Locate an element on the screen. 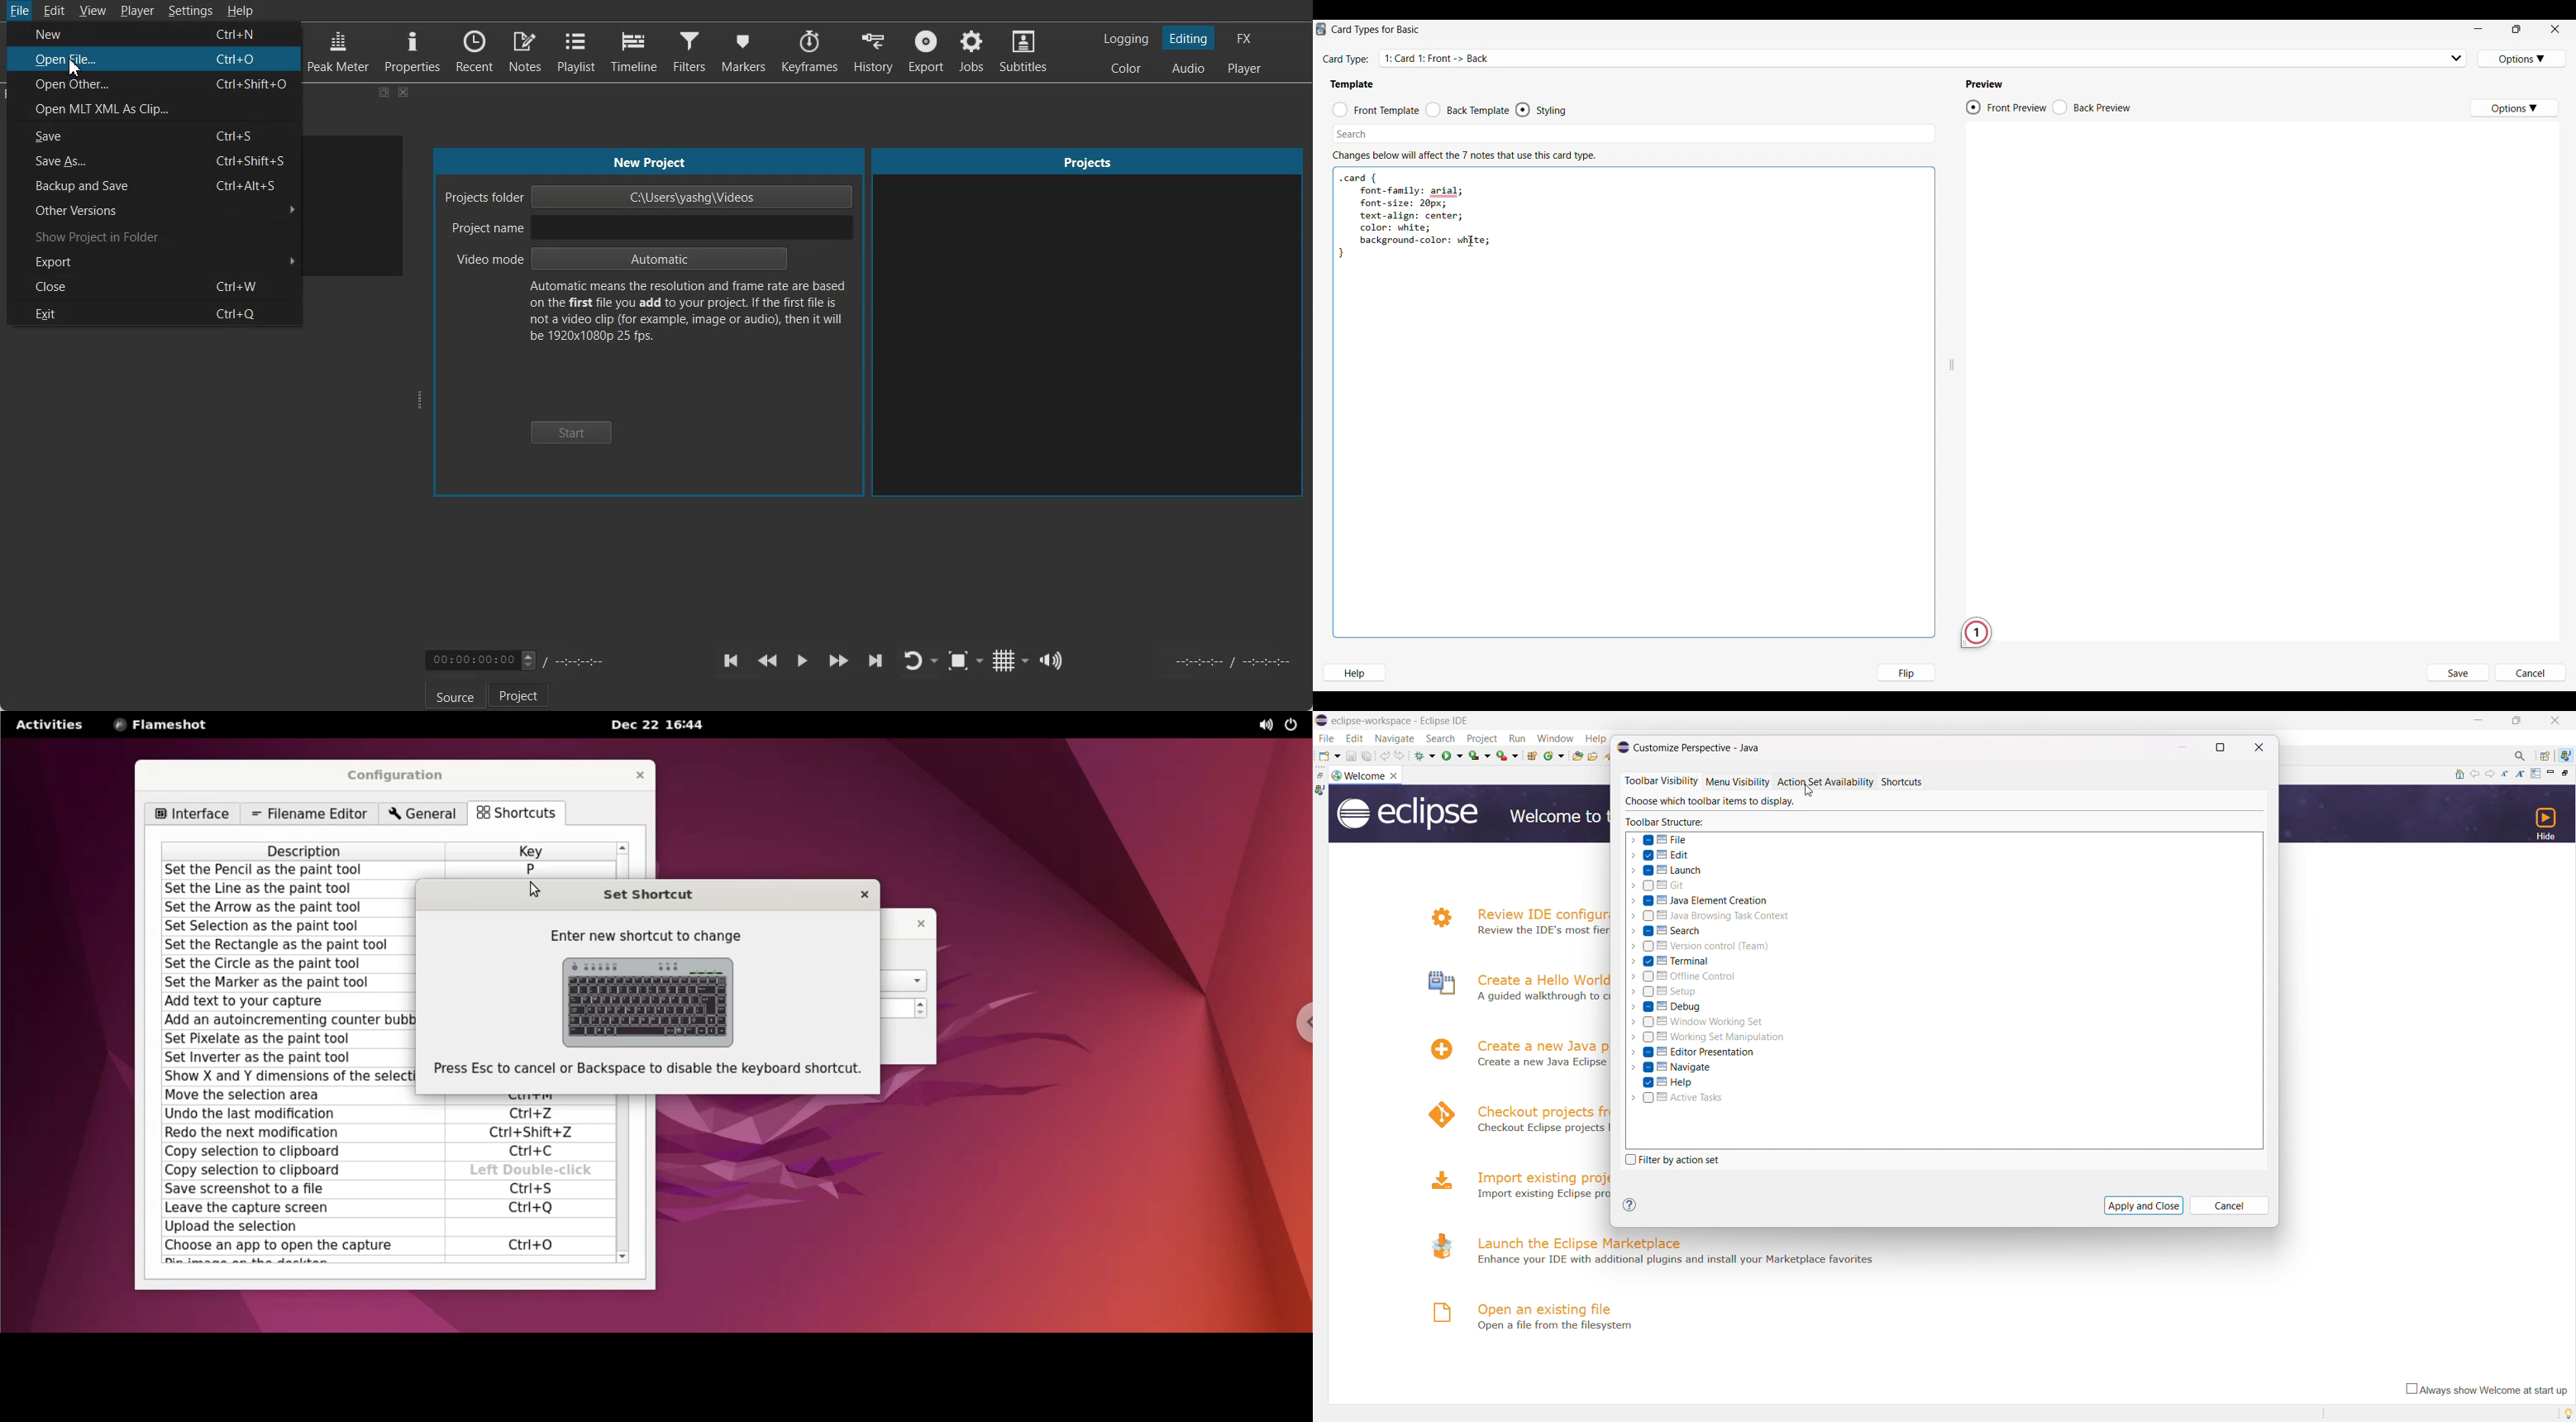 The image size is (2576, 1428). Save is located at coordinates (96, 135).